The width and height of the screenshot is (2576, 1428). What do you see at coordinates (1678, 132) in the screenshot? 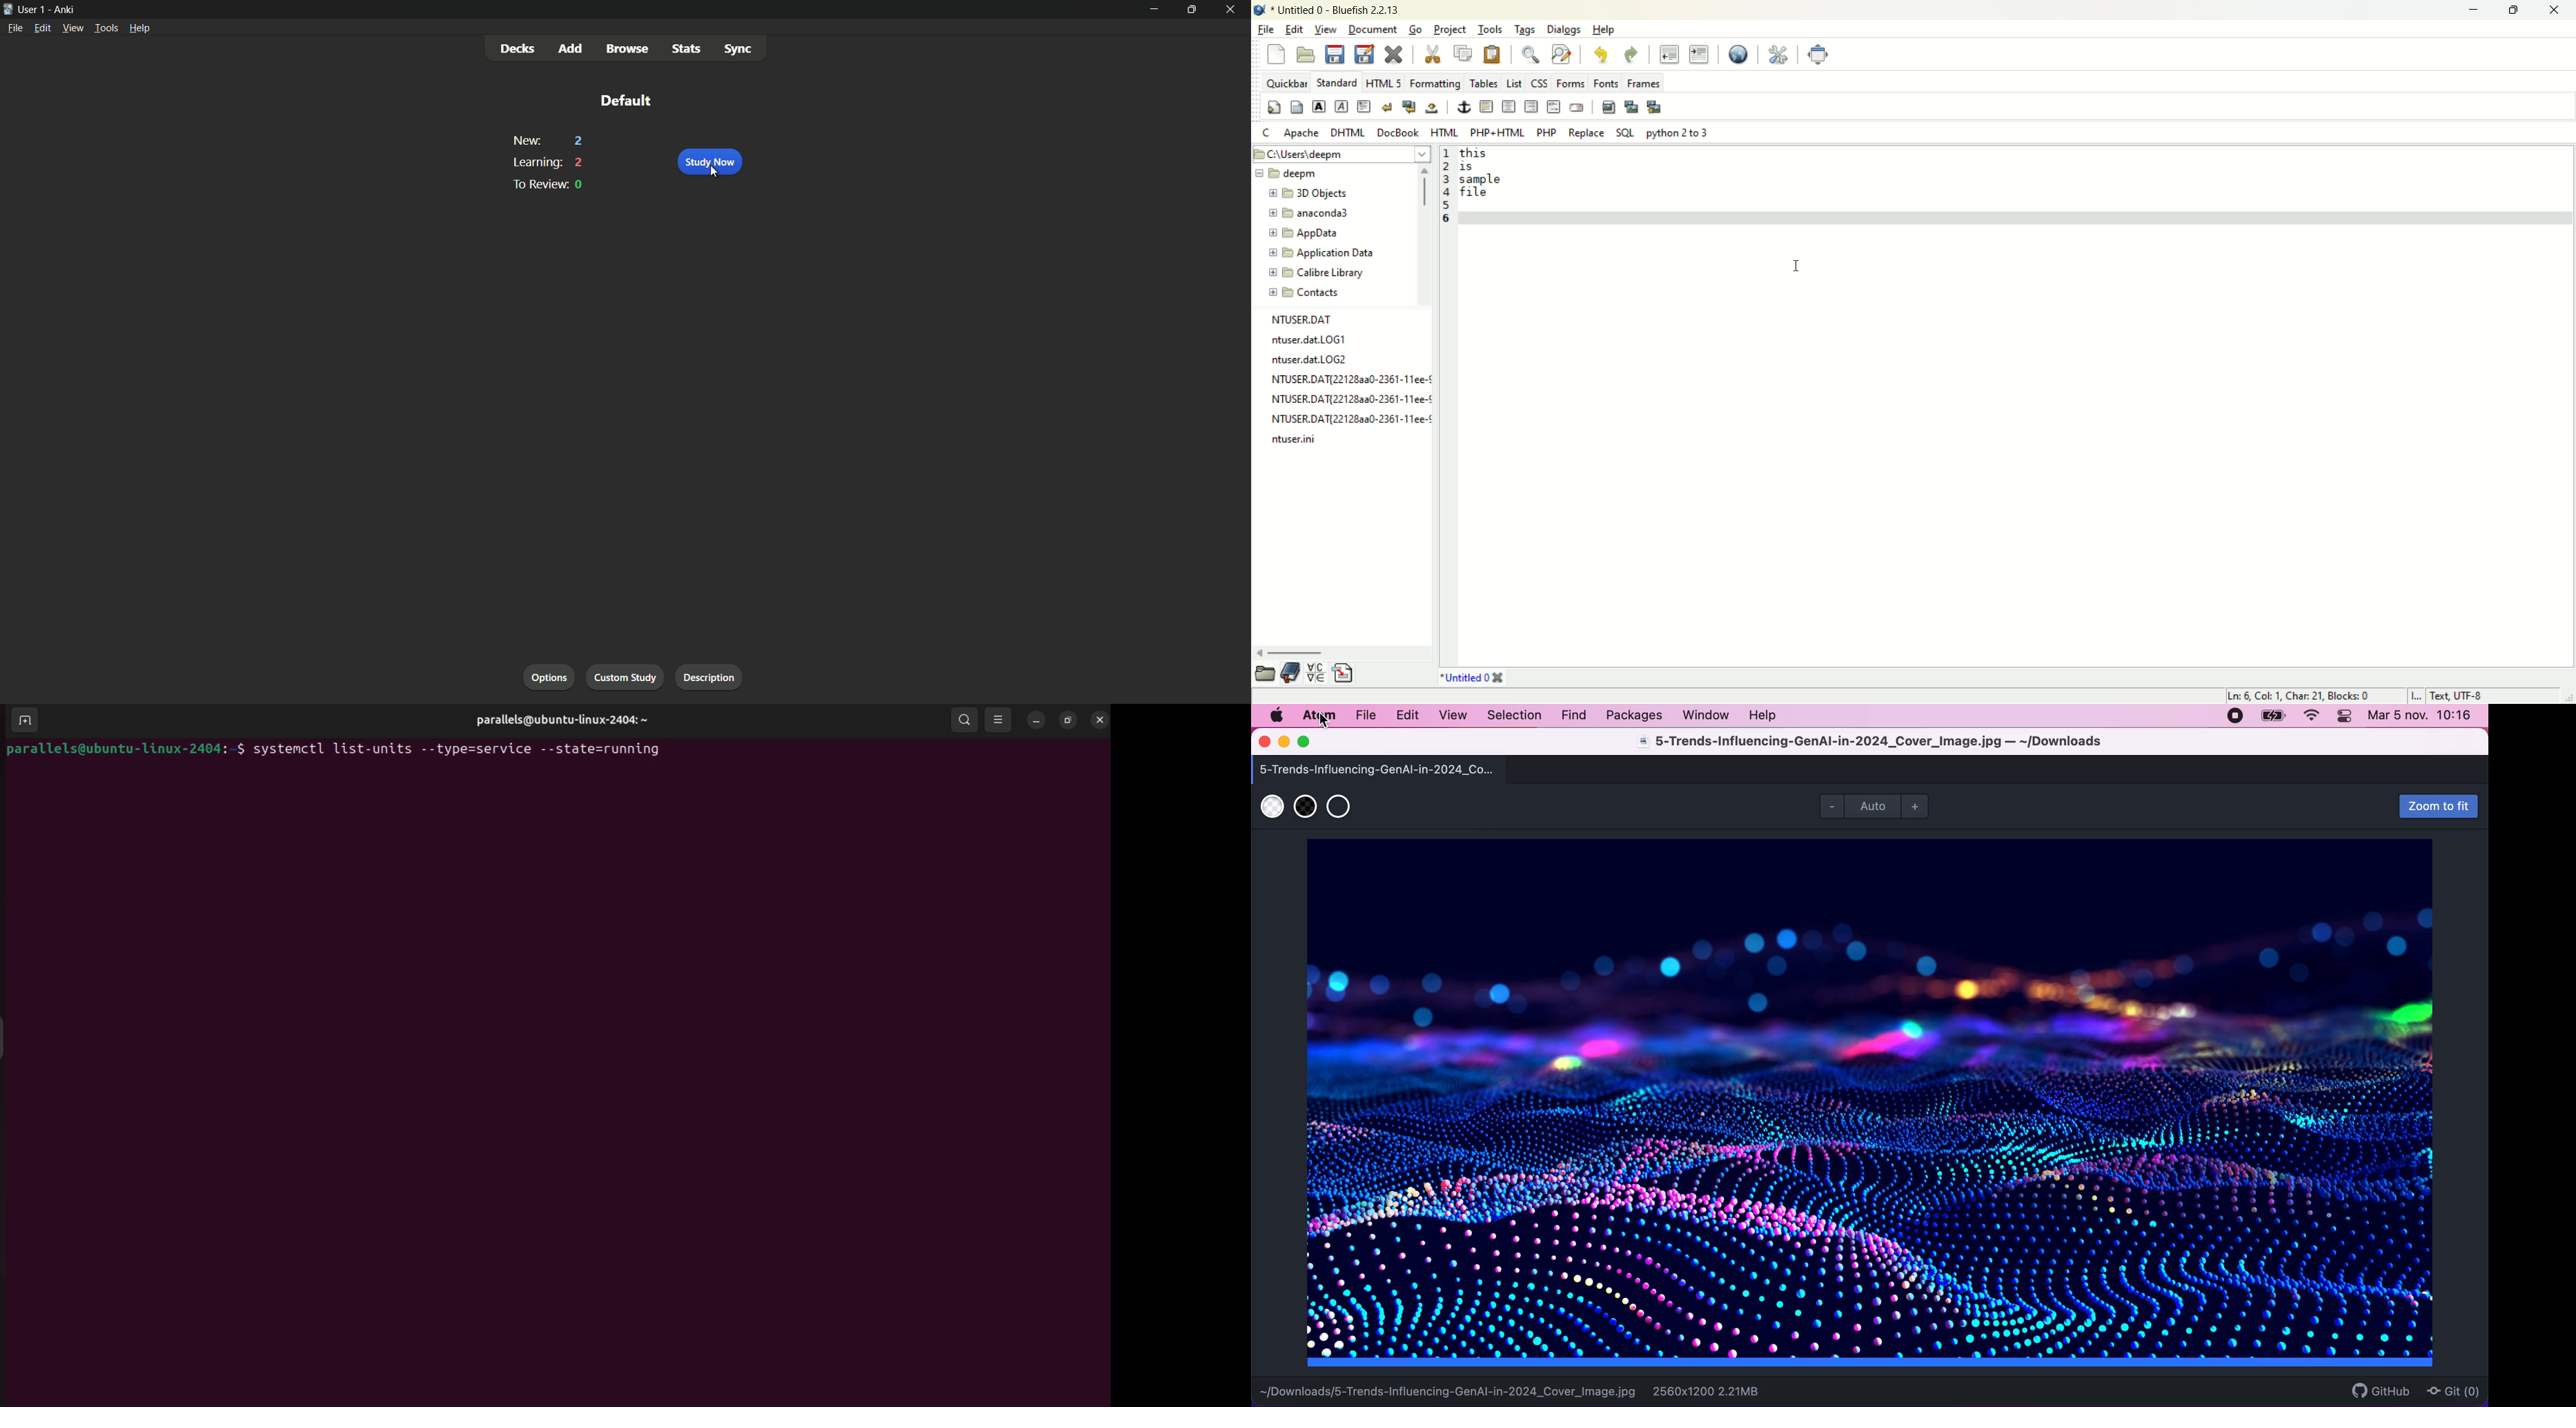
I see `python 2 to 3` at bounding box center [1678, 132].